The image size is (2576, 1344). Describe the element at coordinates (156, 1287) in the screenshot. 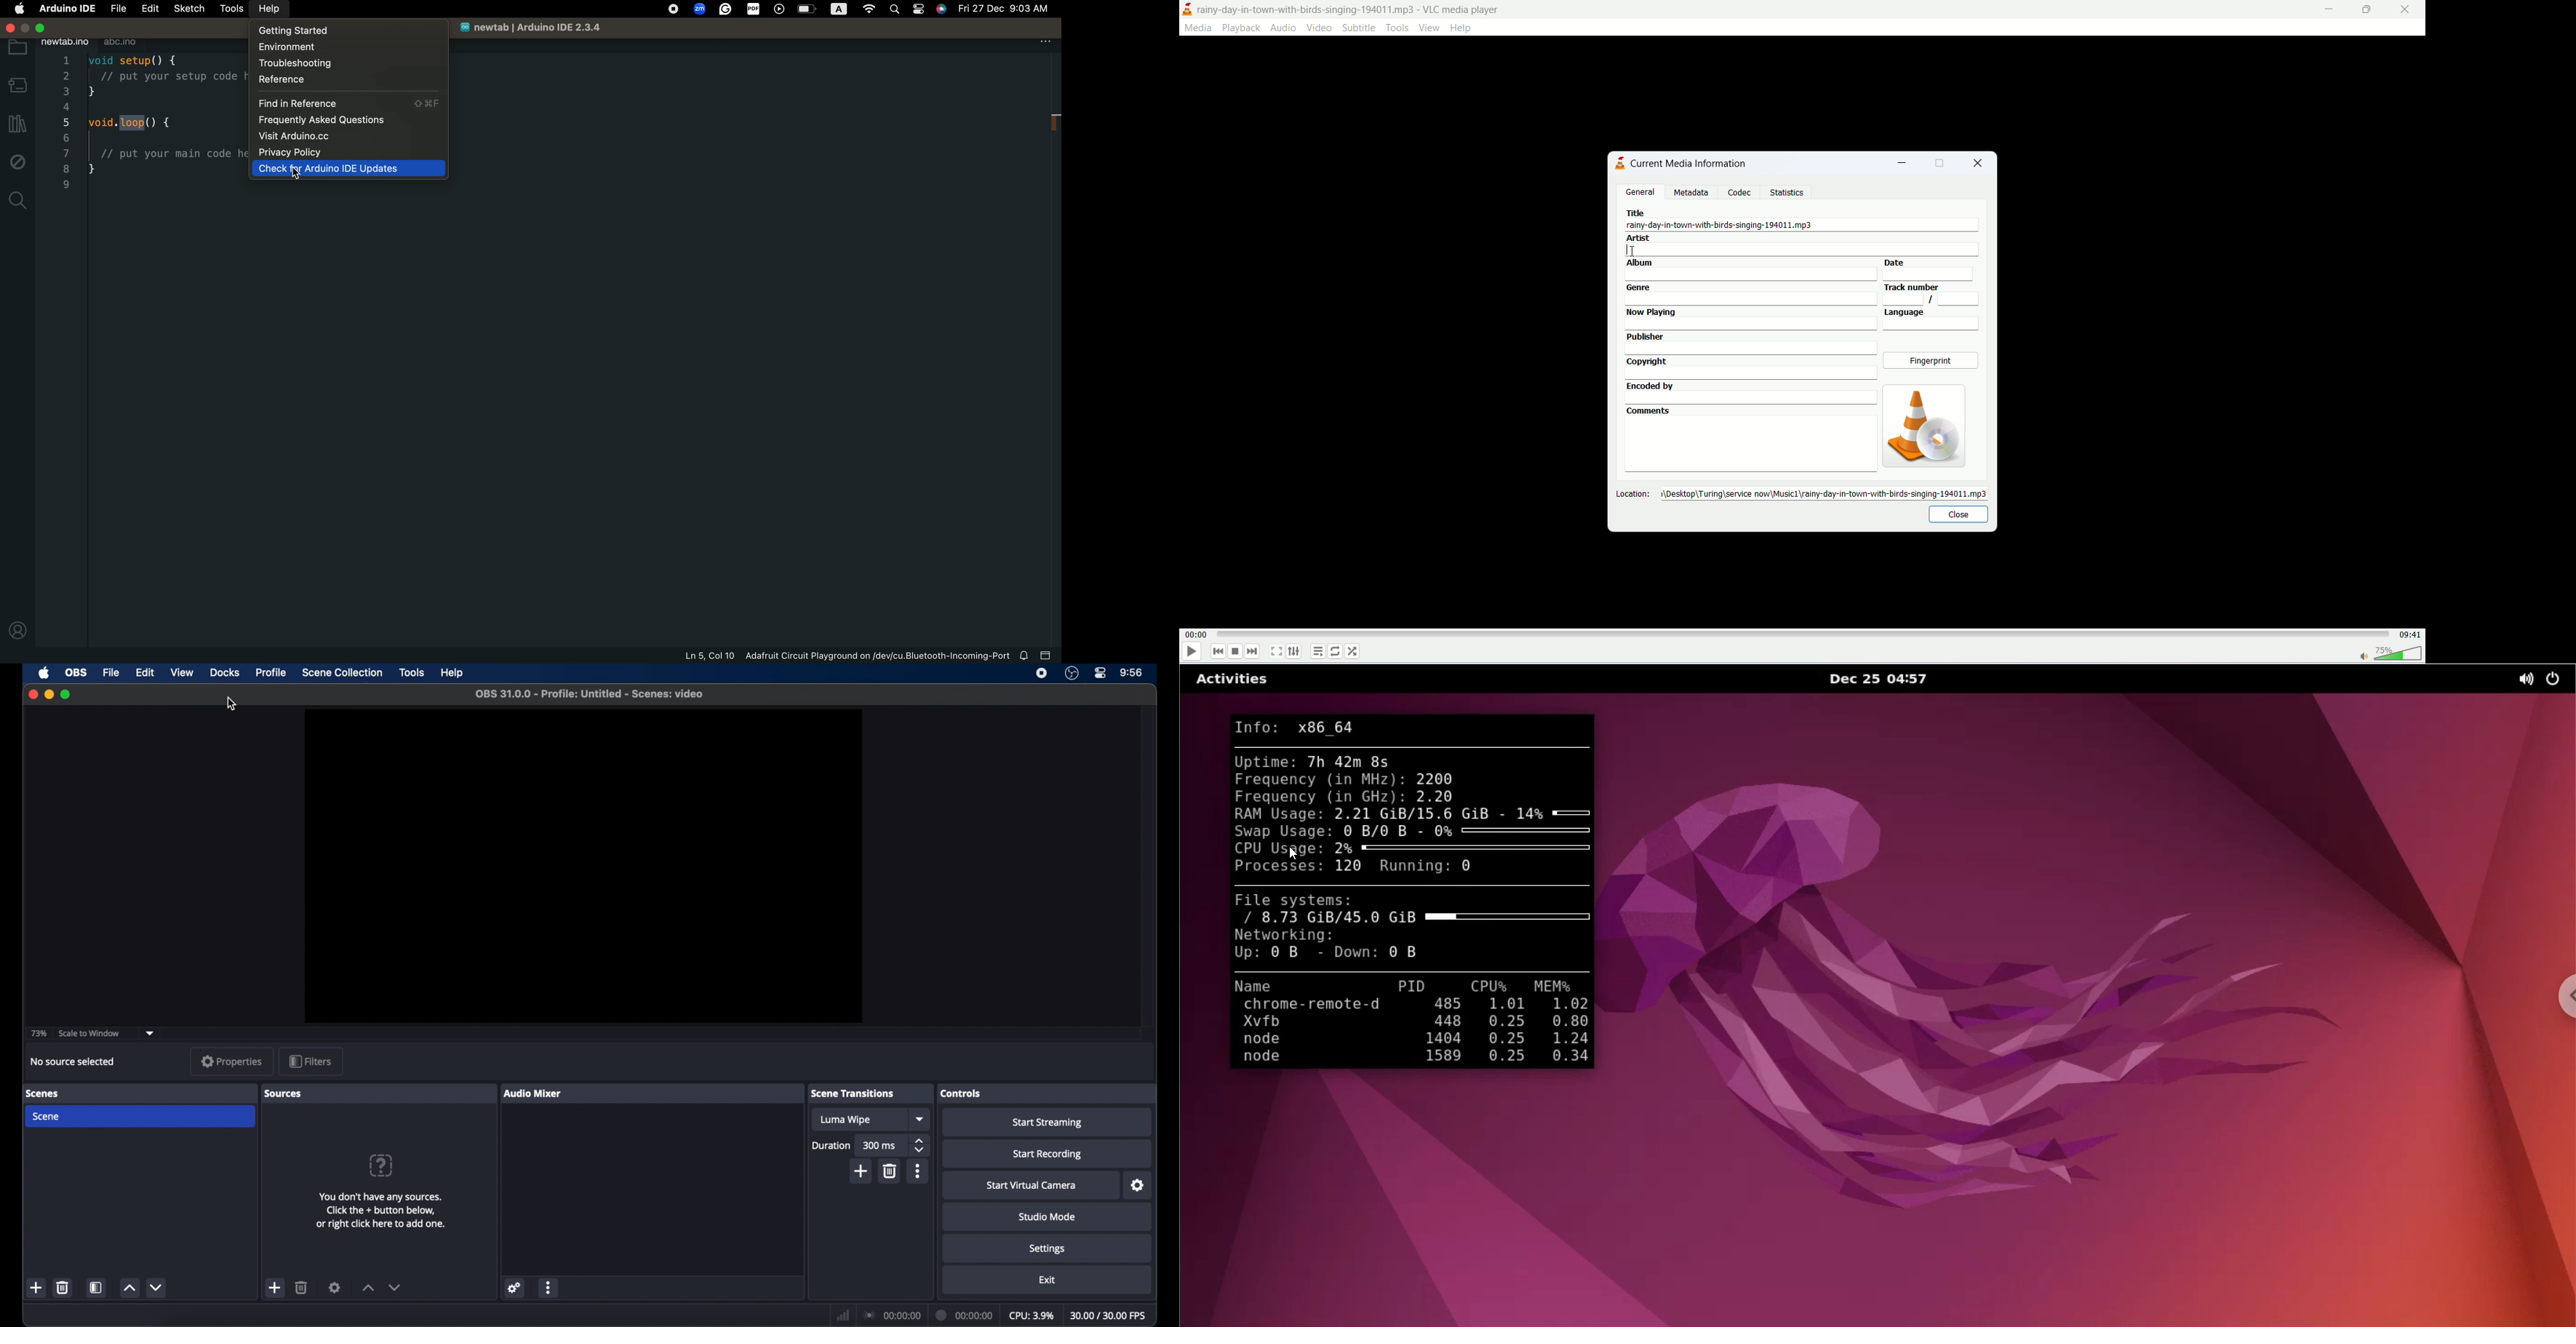

I see `decrement` at that location.